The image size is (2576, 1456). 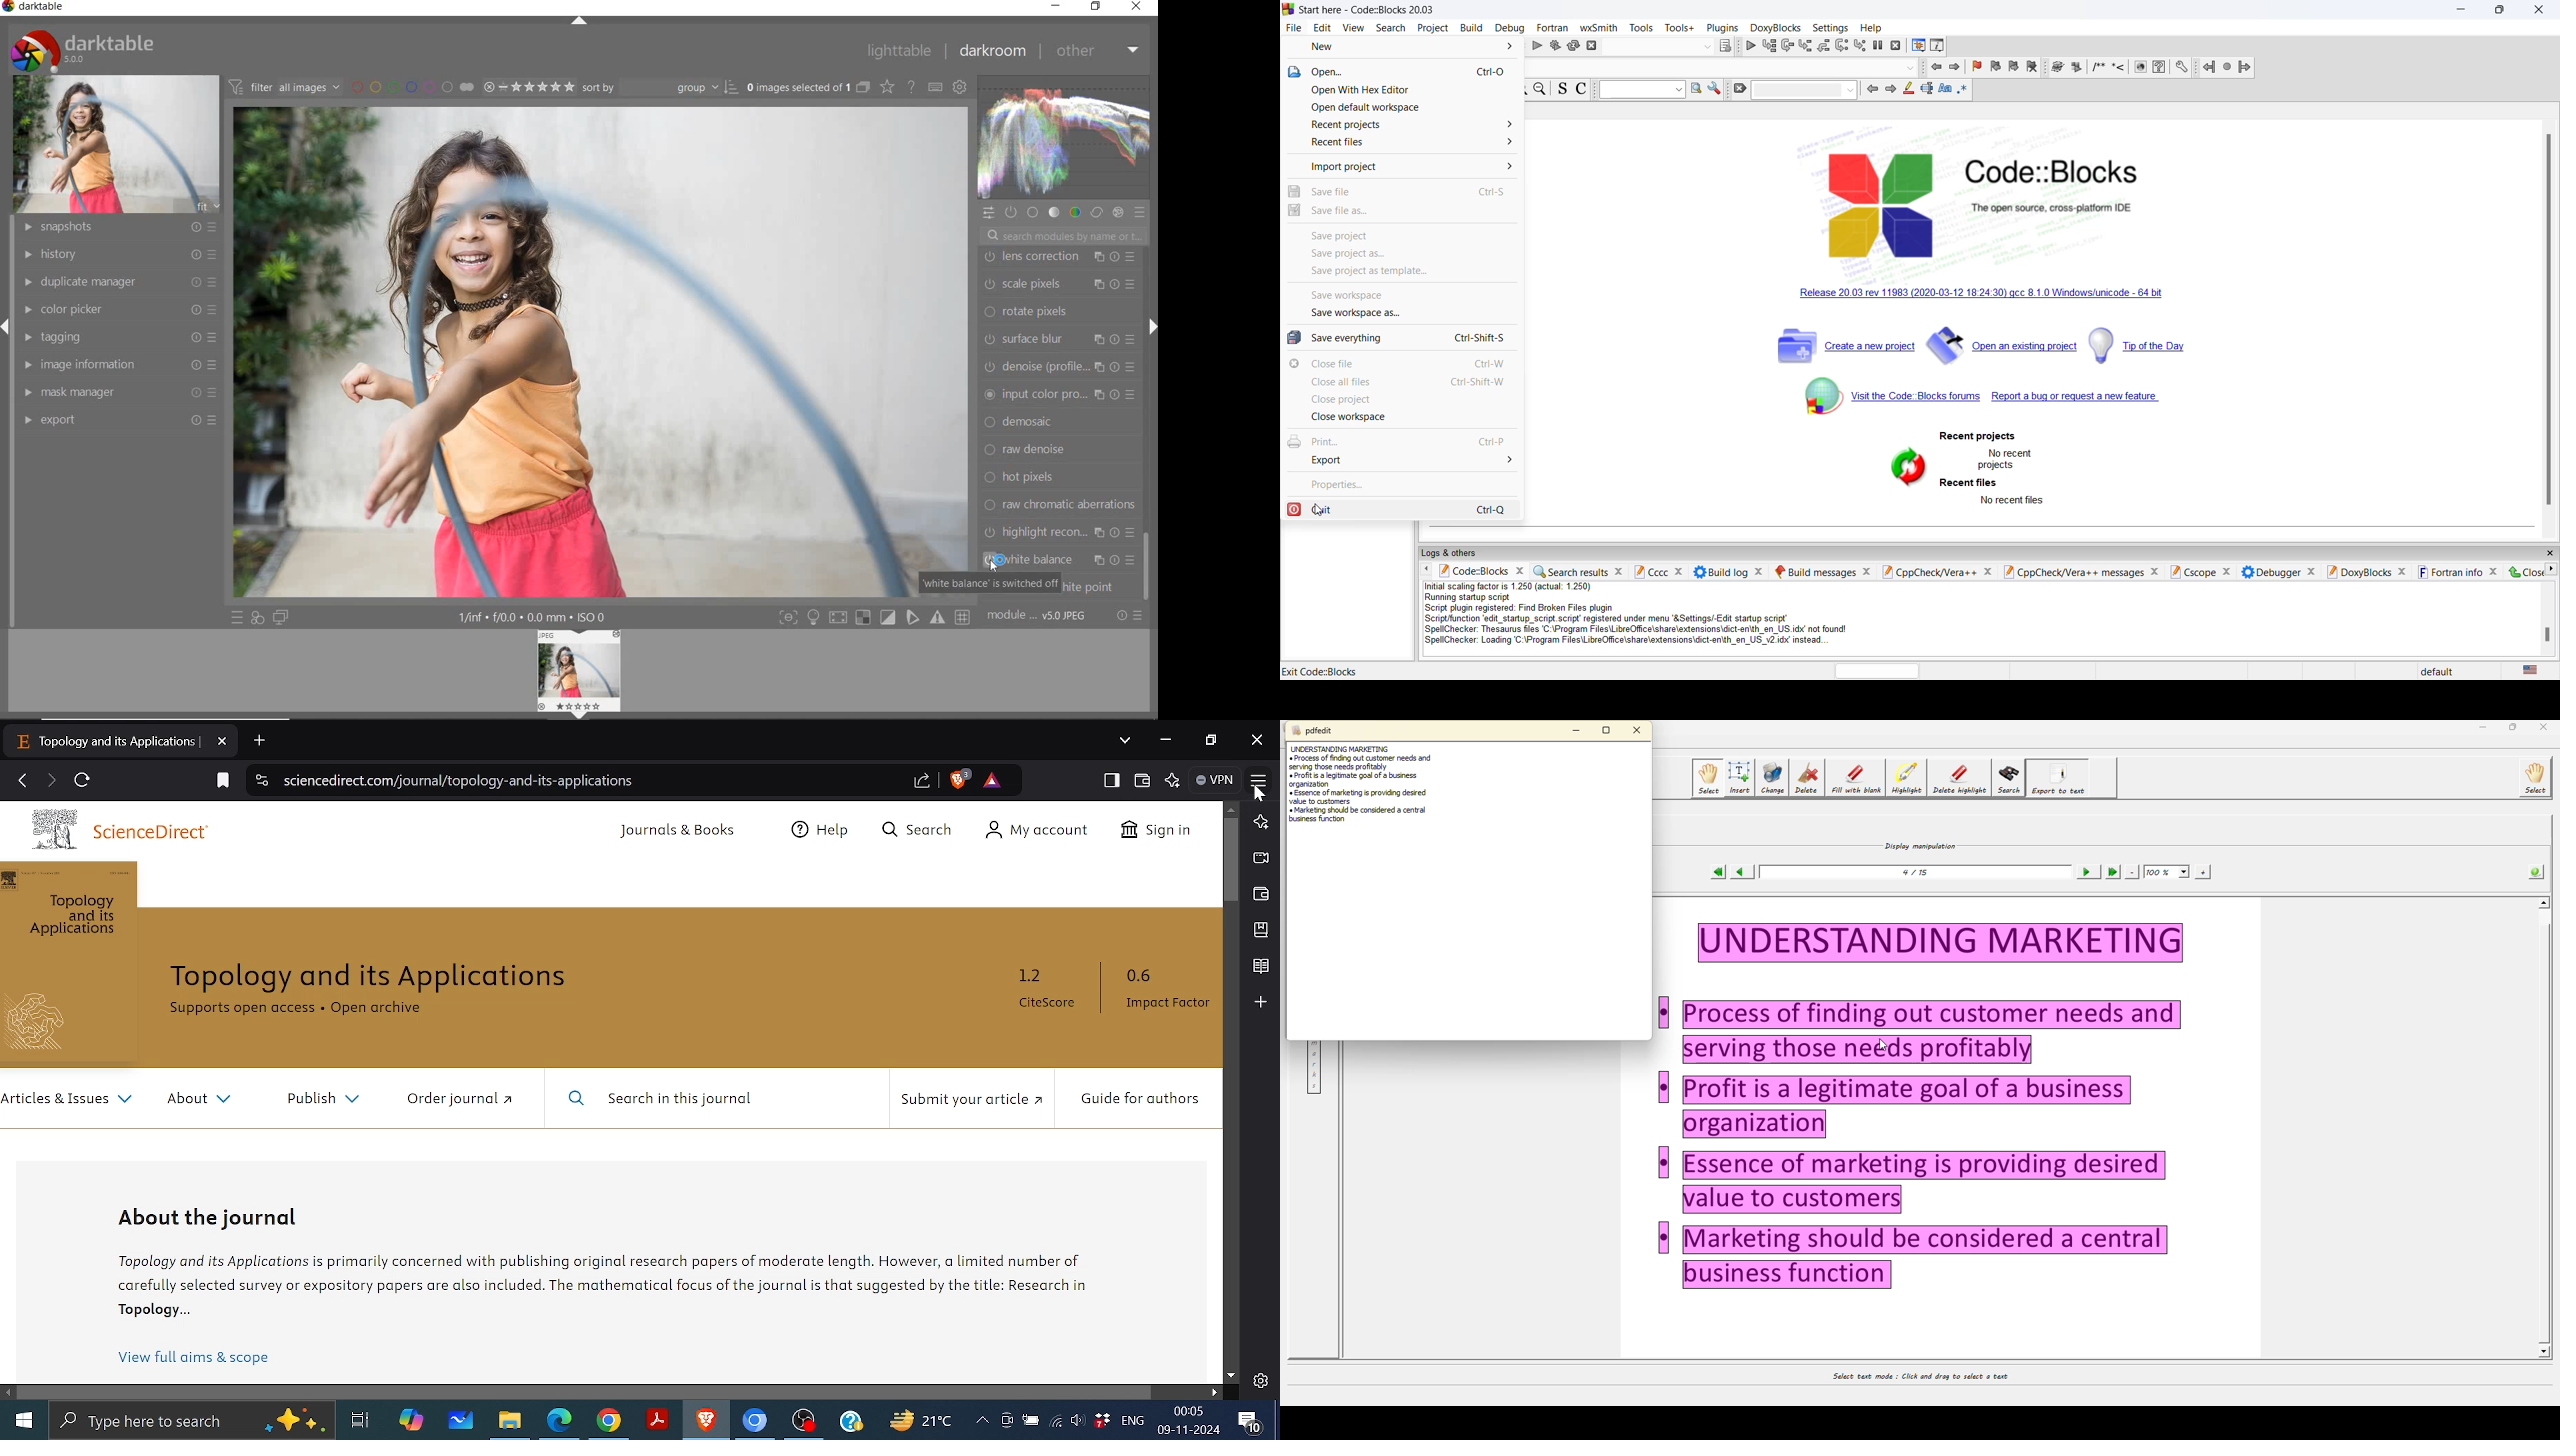 What do you see at coordinates (1056, 5) in the screenshot?
I see `minimize` at bounding box center [1056, 5].